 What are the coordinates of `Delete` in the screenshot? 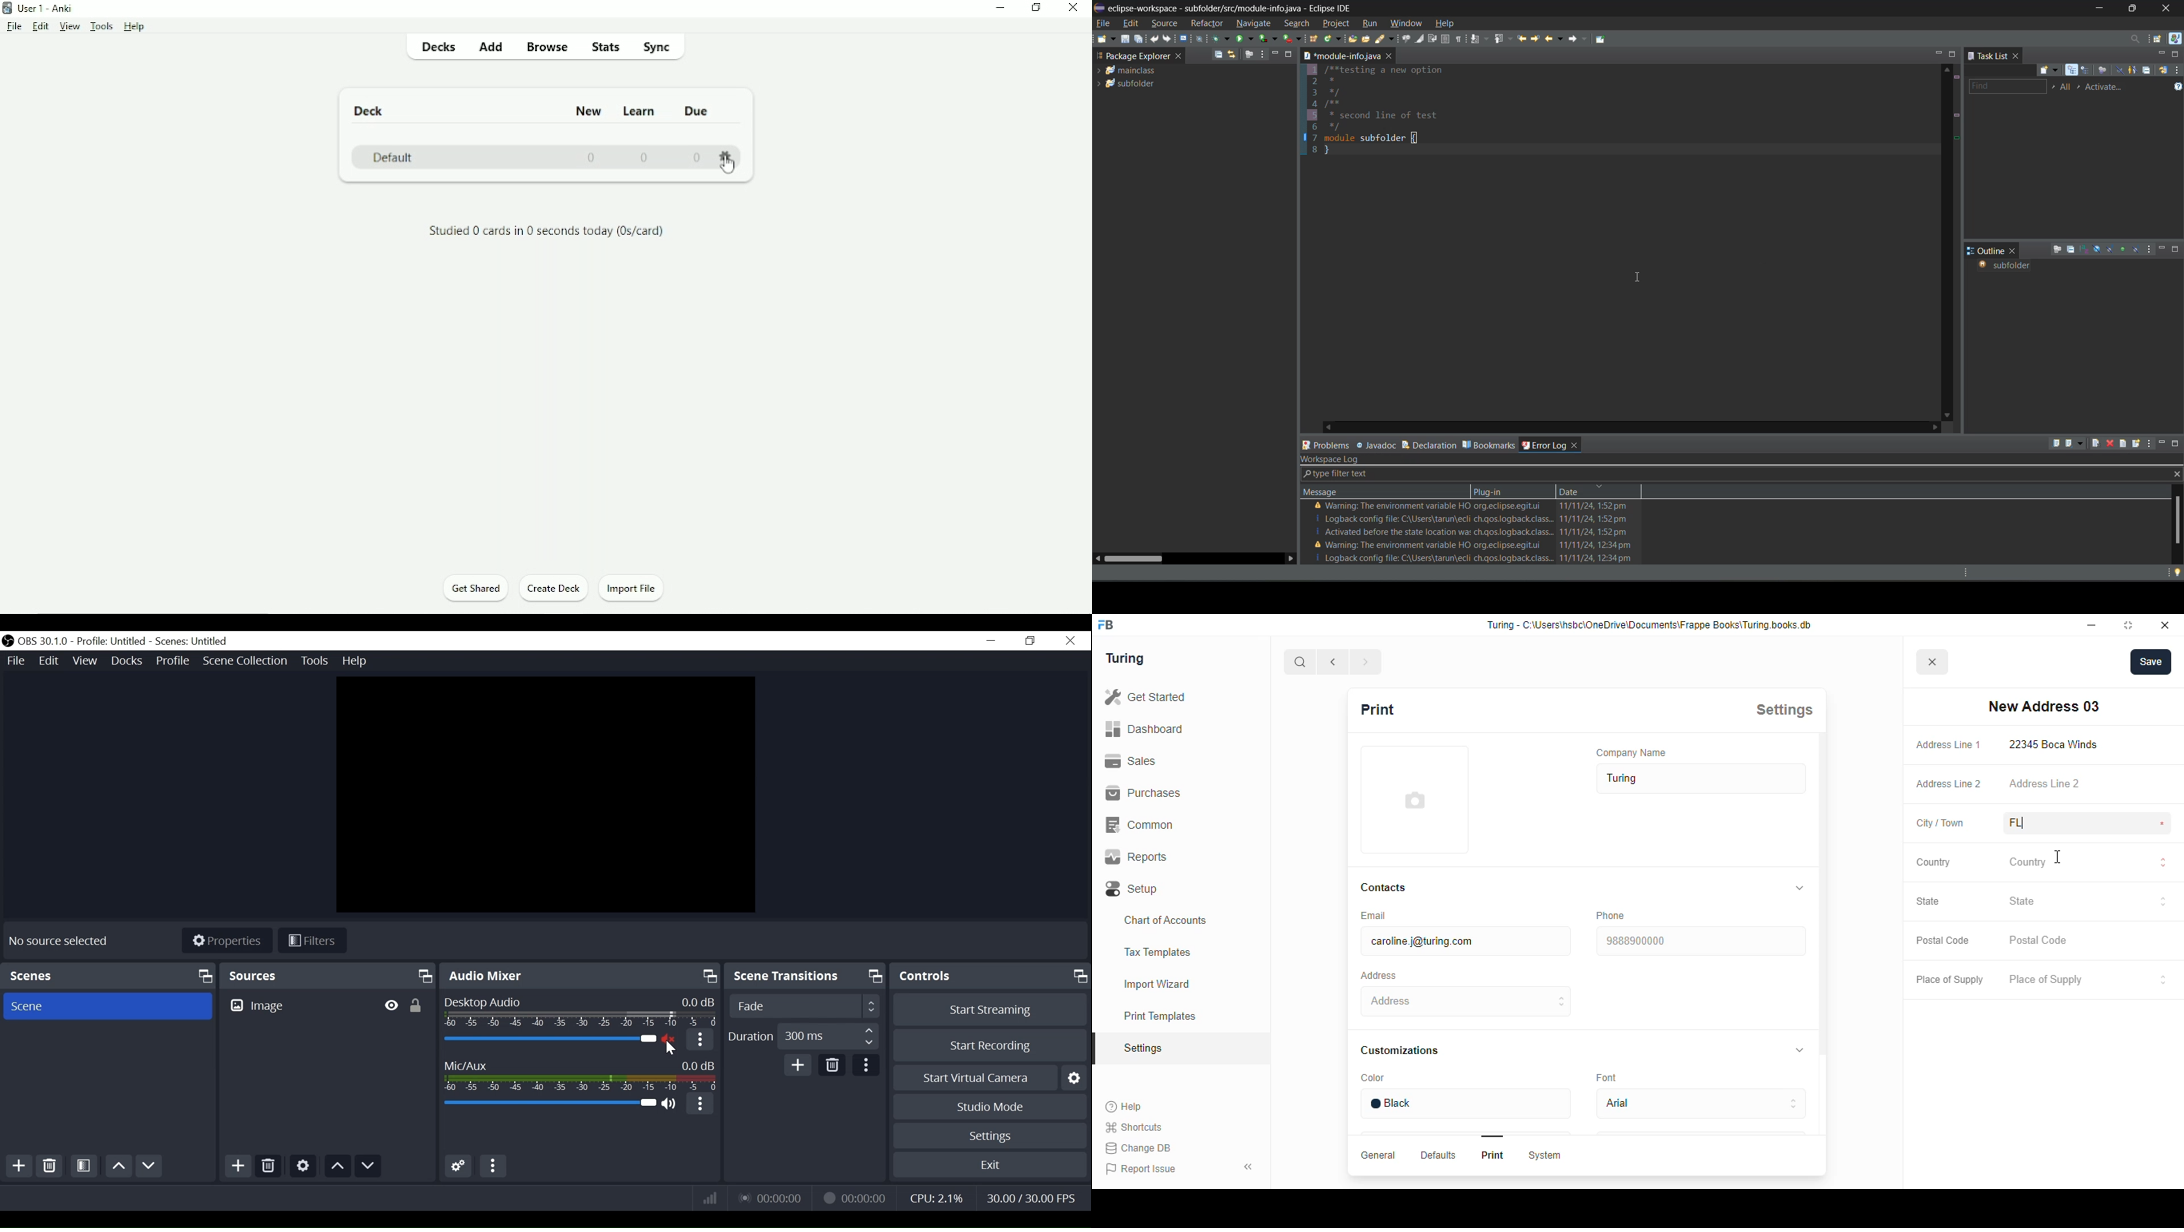 It's located at (51, 1165).